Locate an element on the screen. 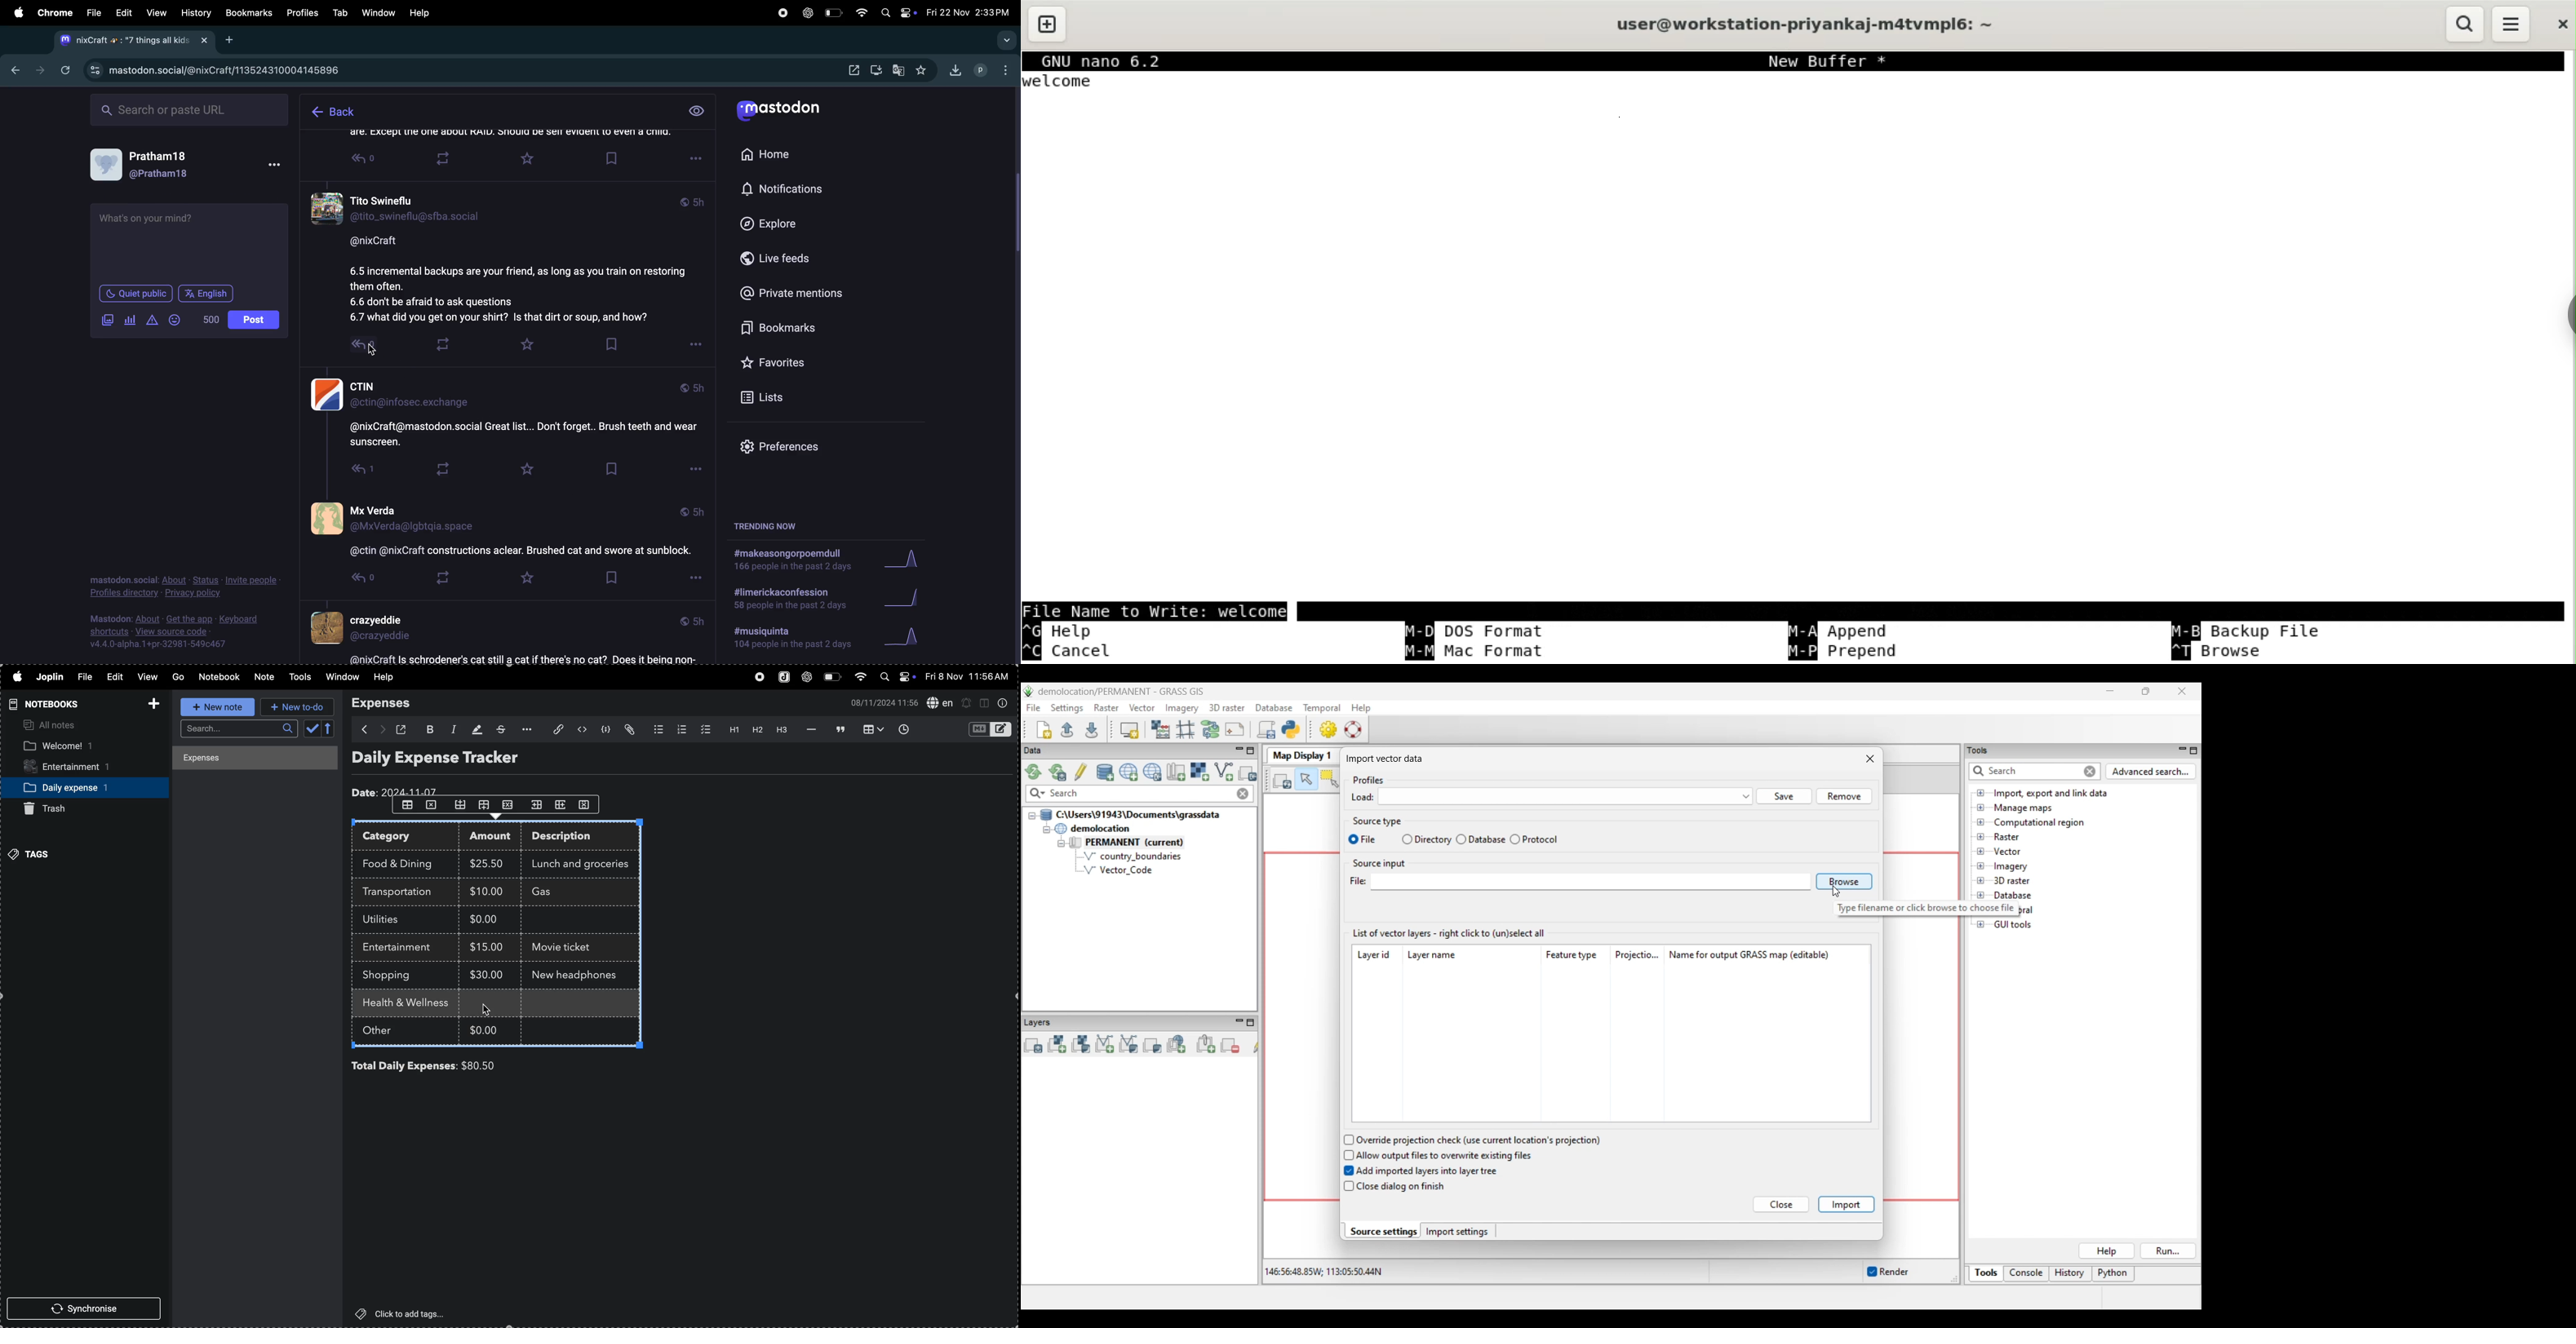 This screenshot has height=1344, width=2576. health and wellness is located at coordinates (410, 1004).